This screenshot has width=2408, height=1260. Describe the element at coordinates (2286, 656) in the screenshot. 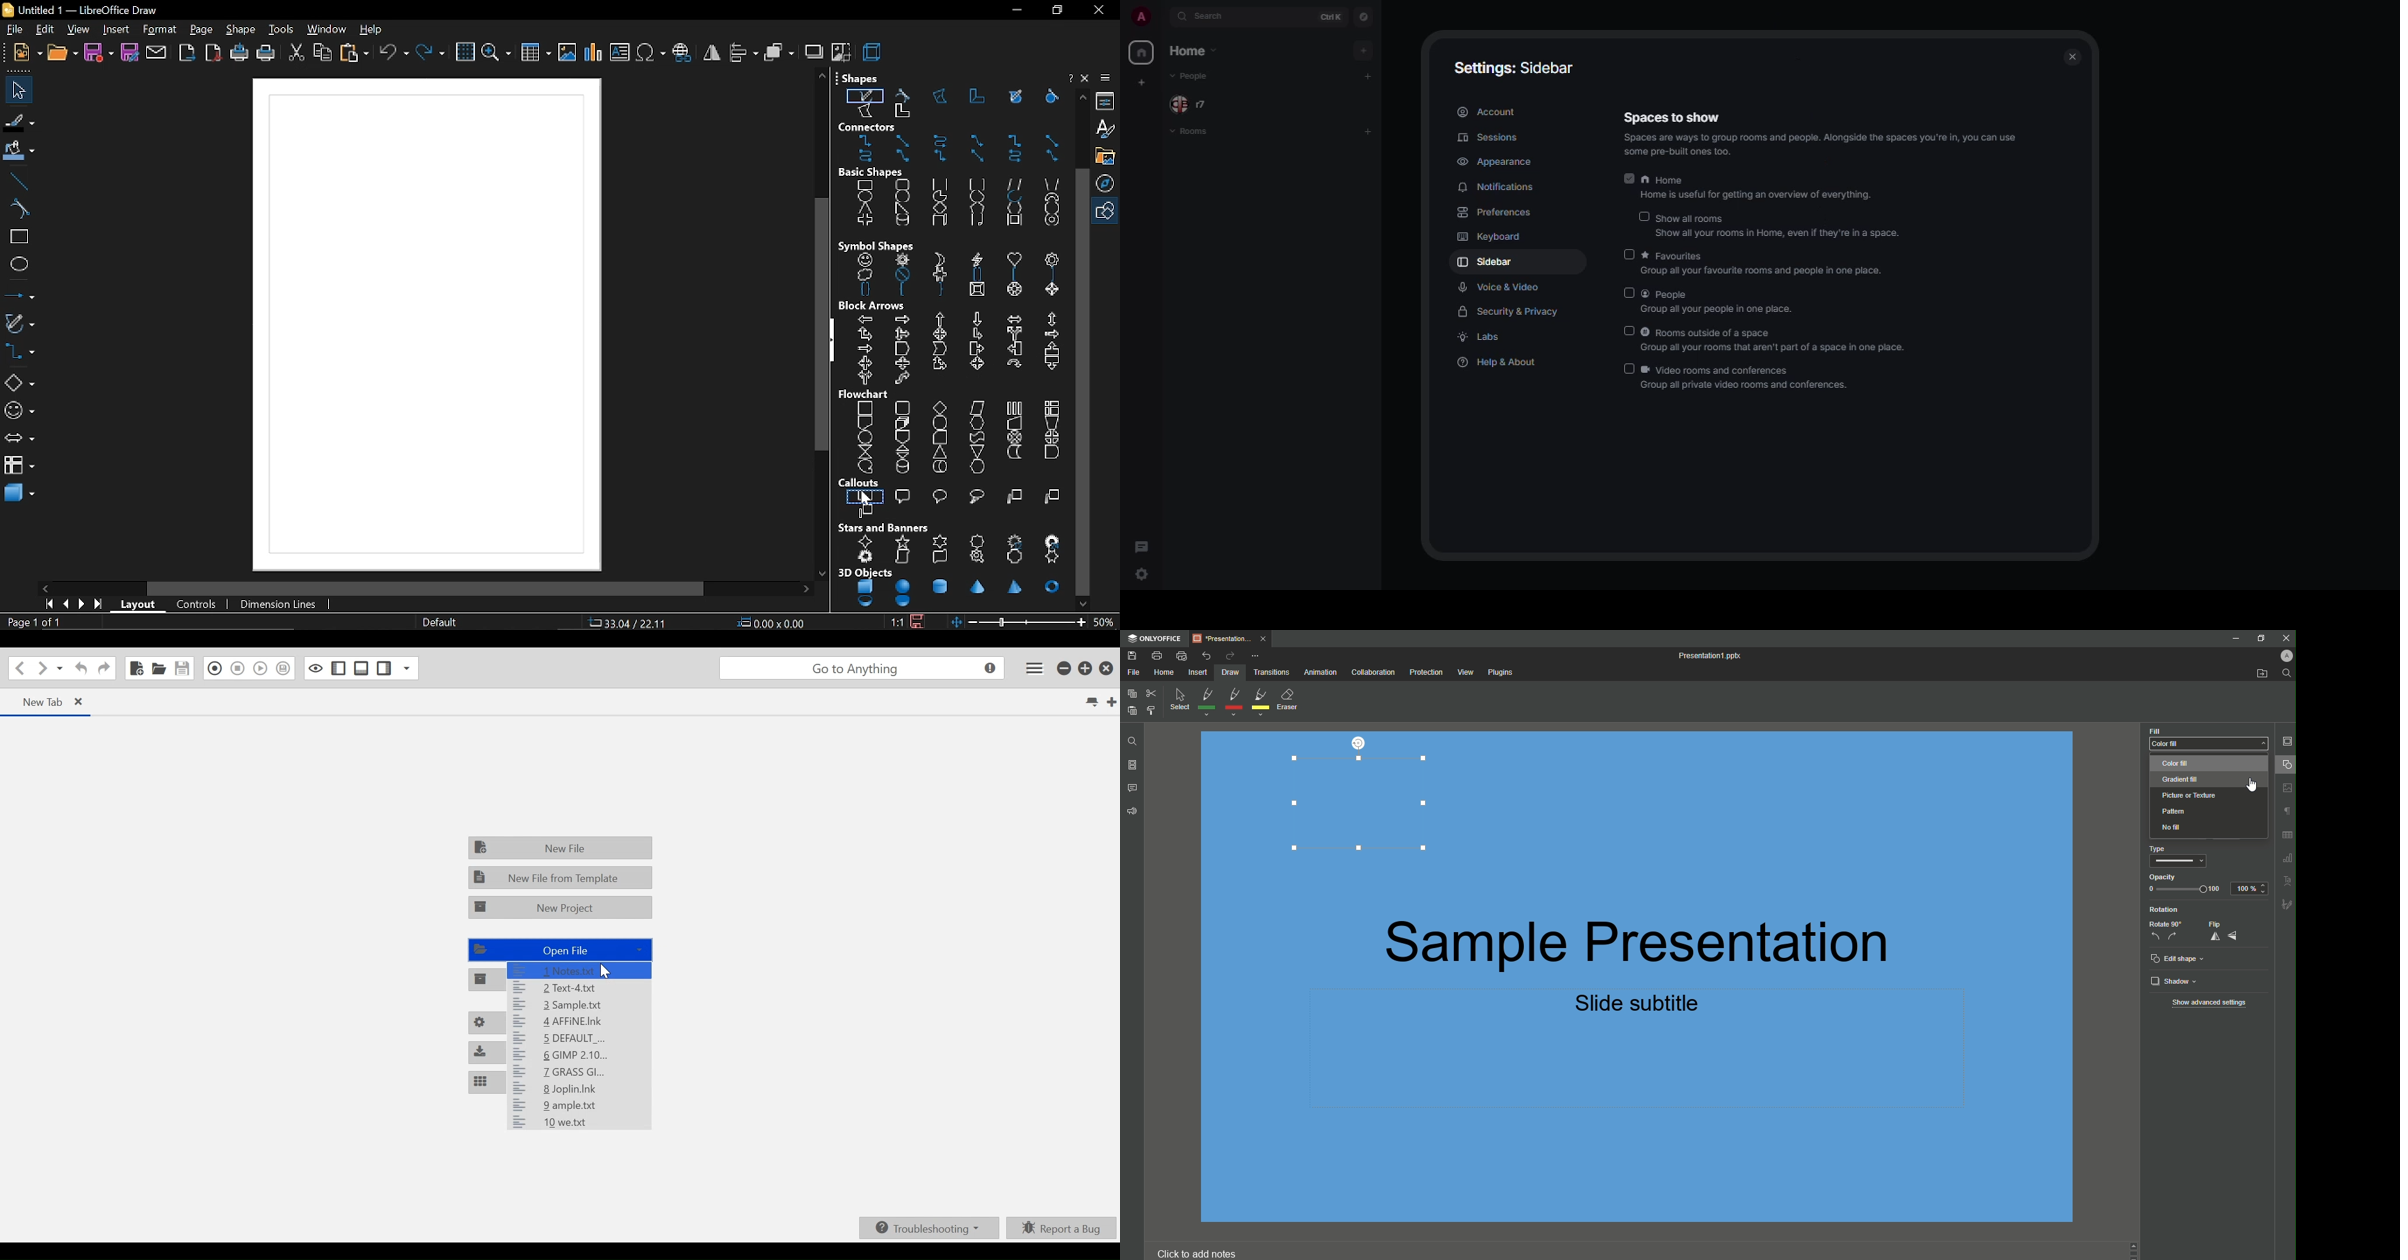

I see `Profile` at that location.